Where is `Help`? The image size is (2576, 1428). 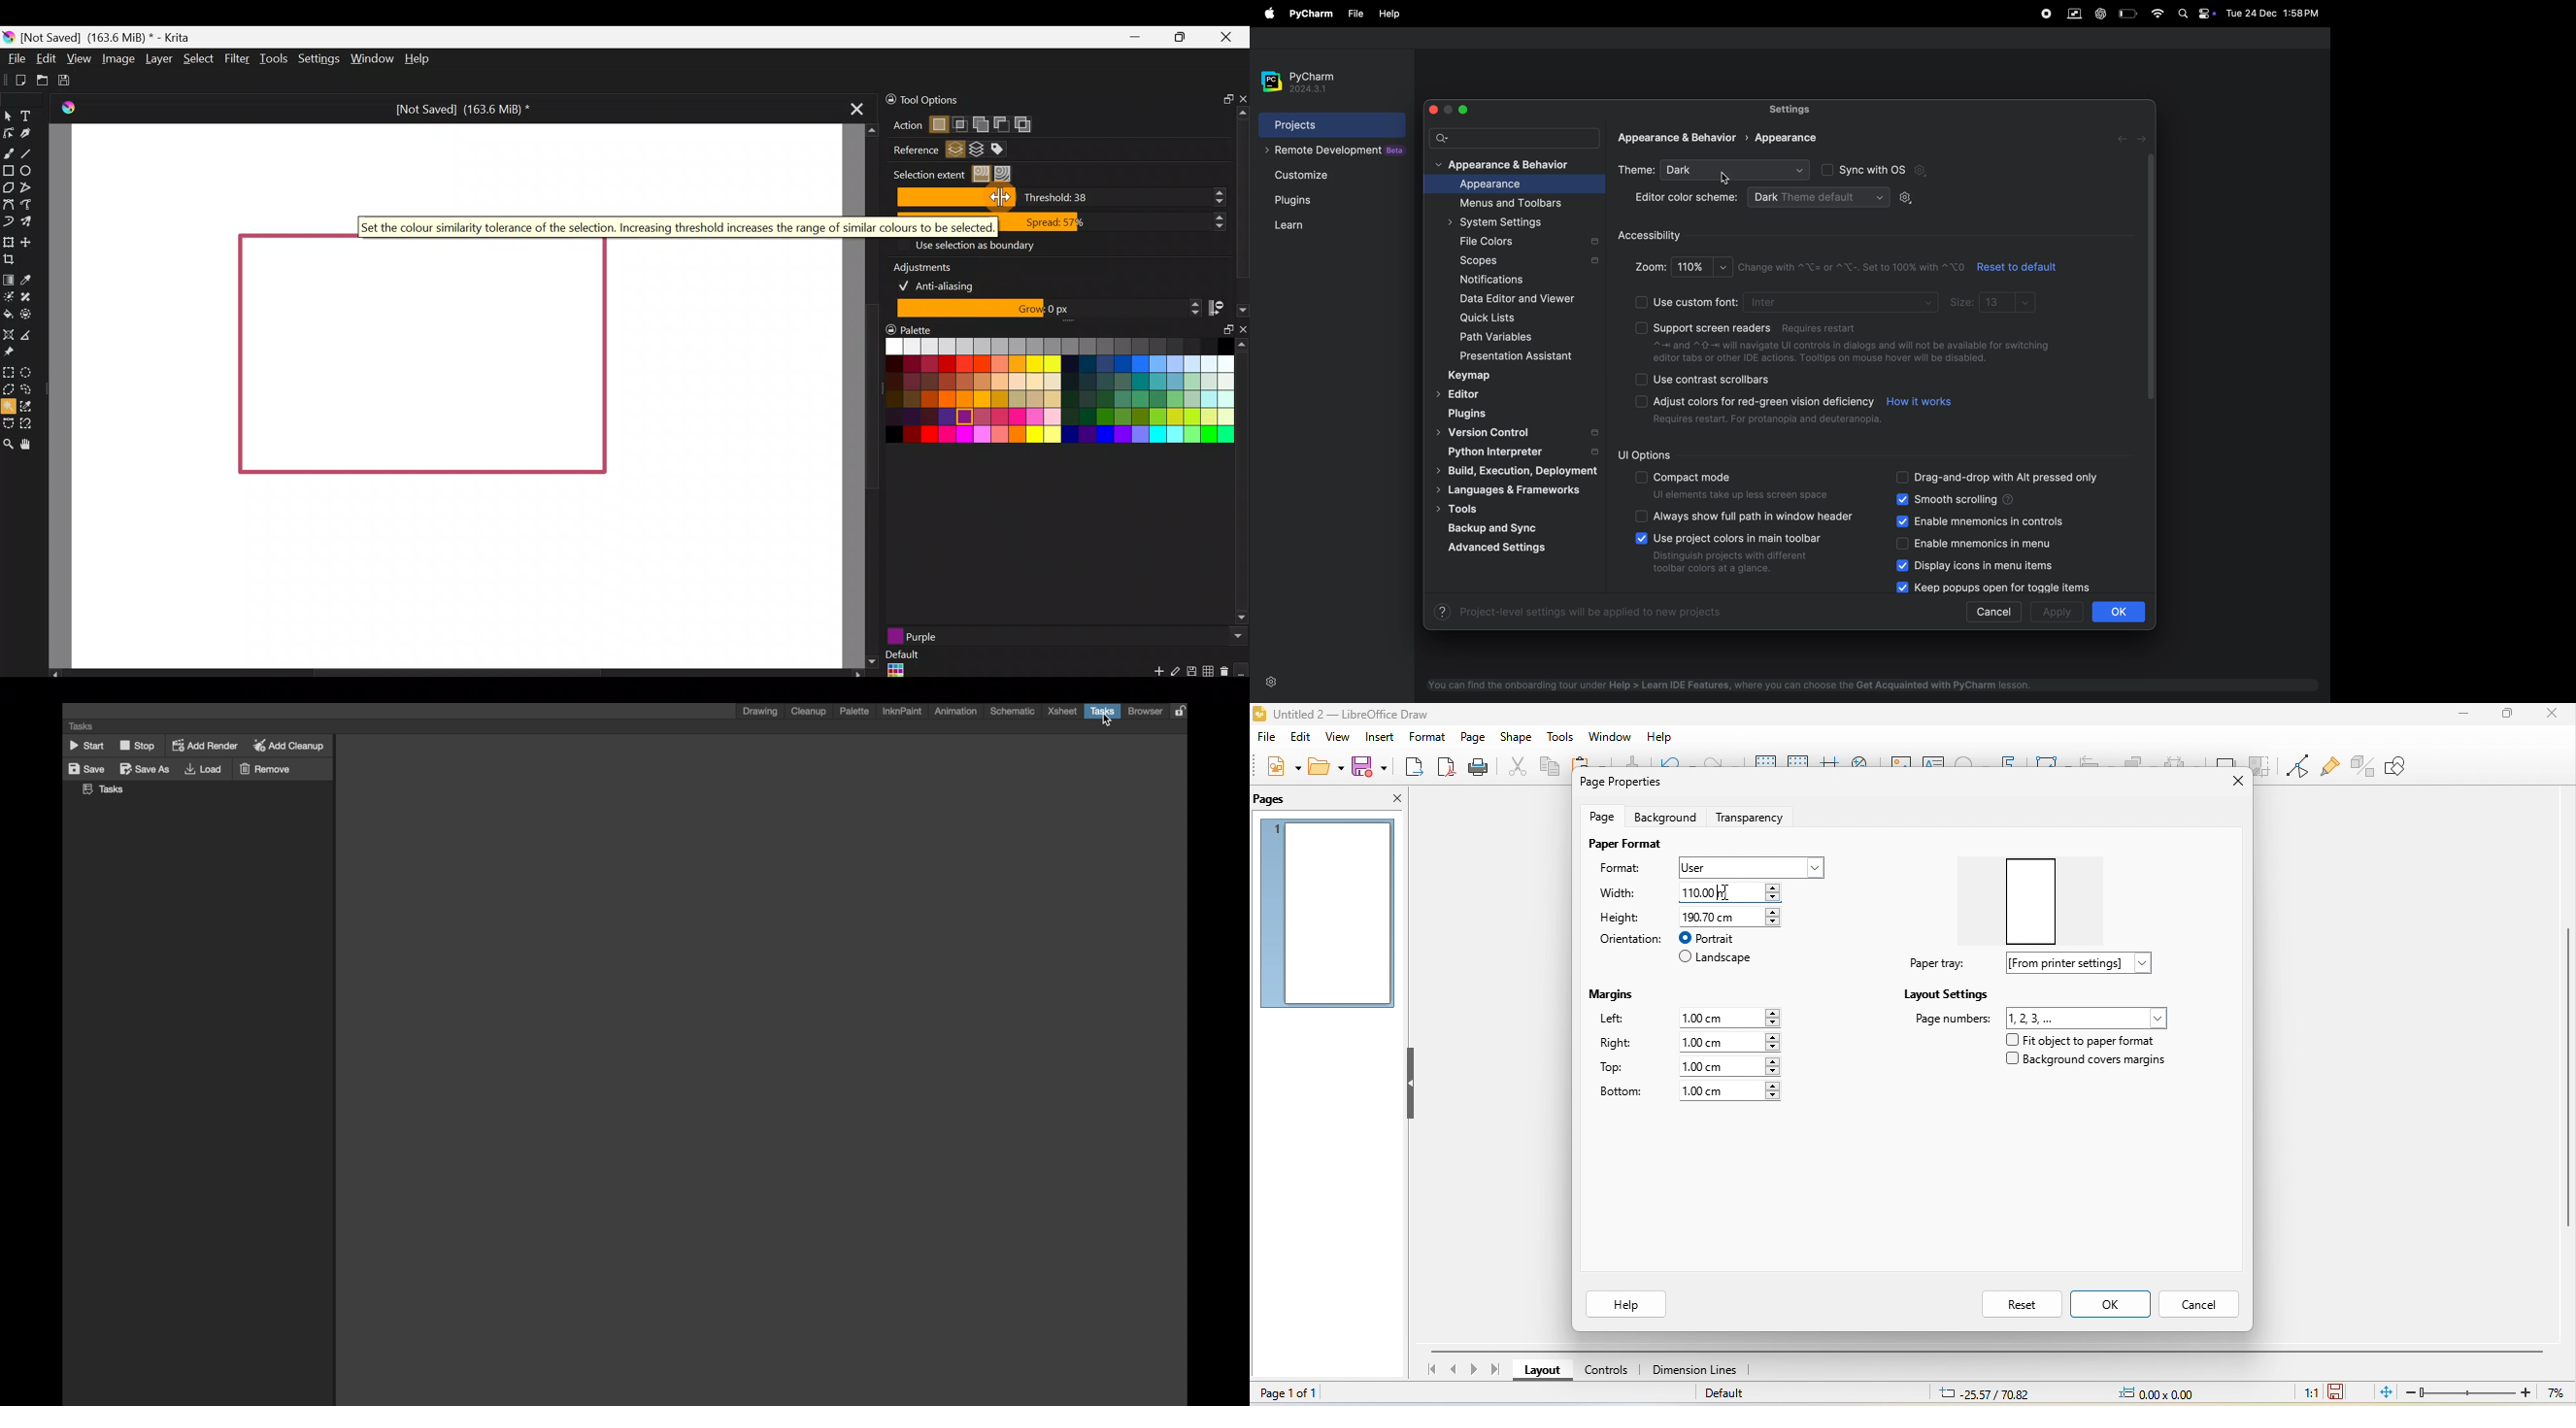
Help is located at coordinates (420, 60).